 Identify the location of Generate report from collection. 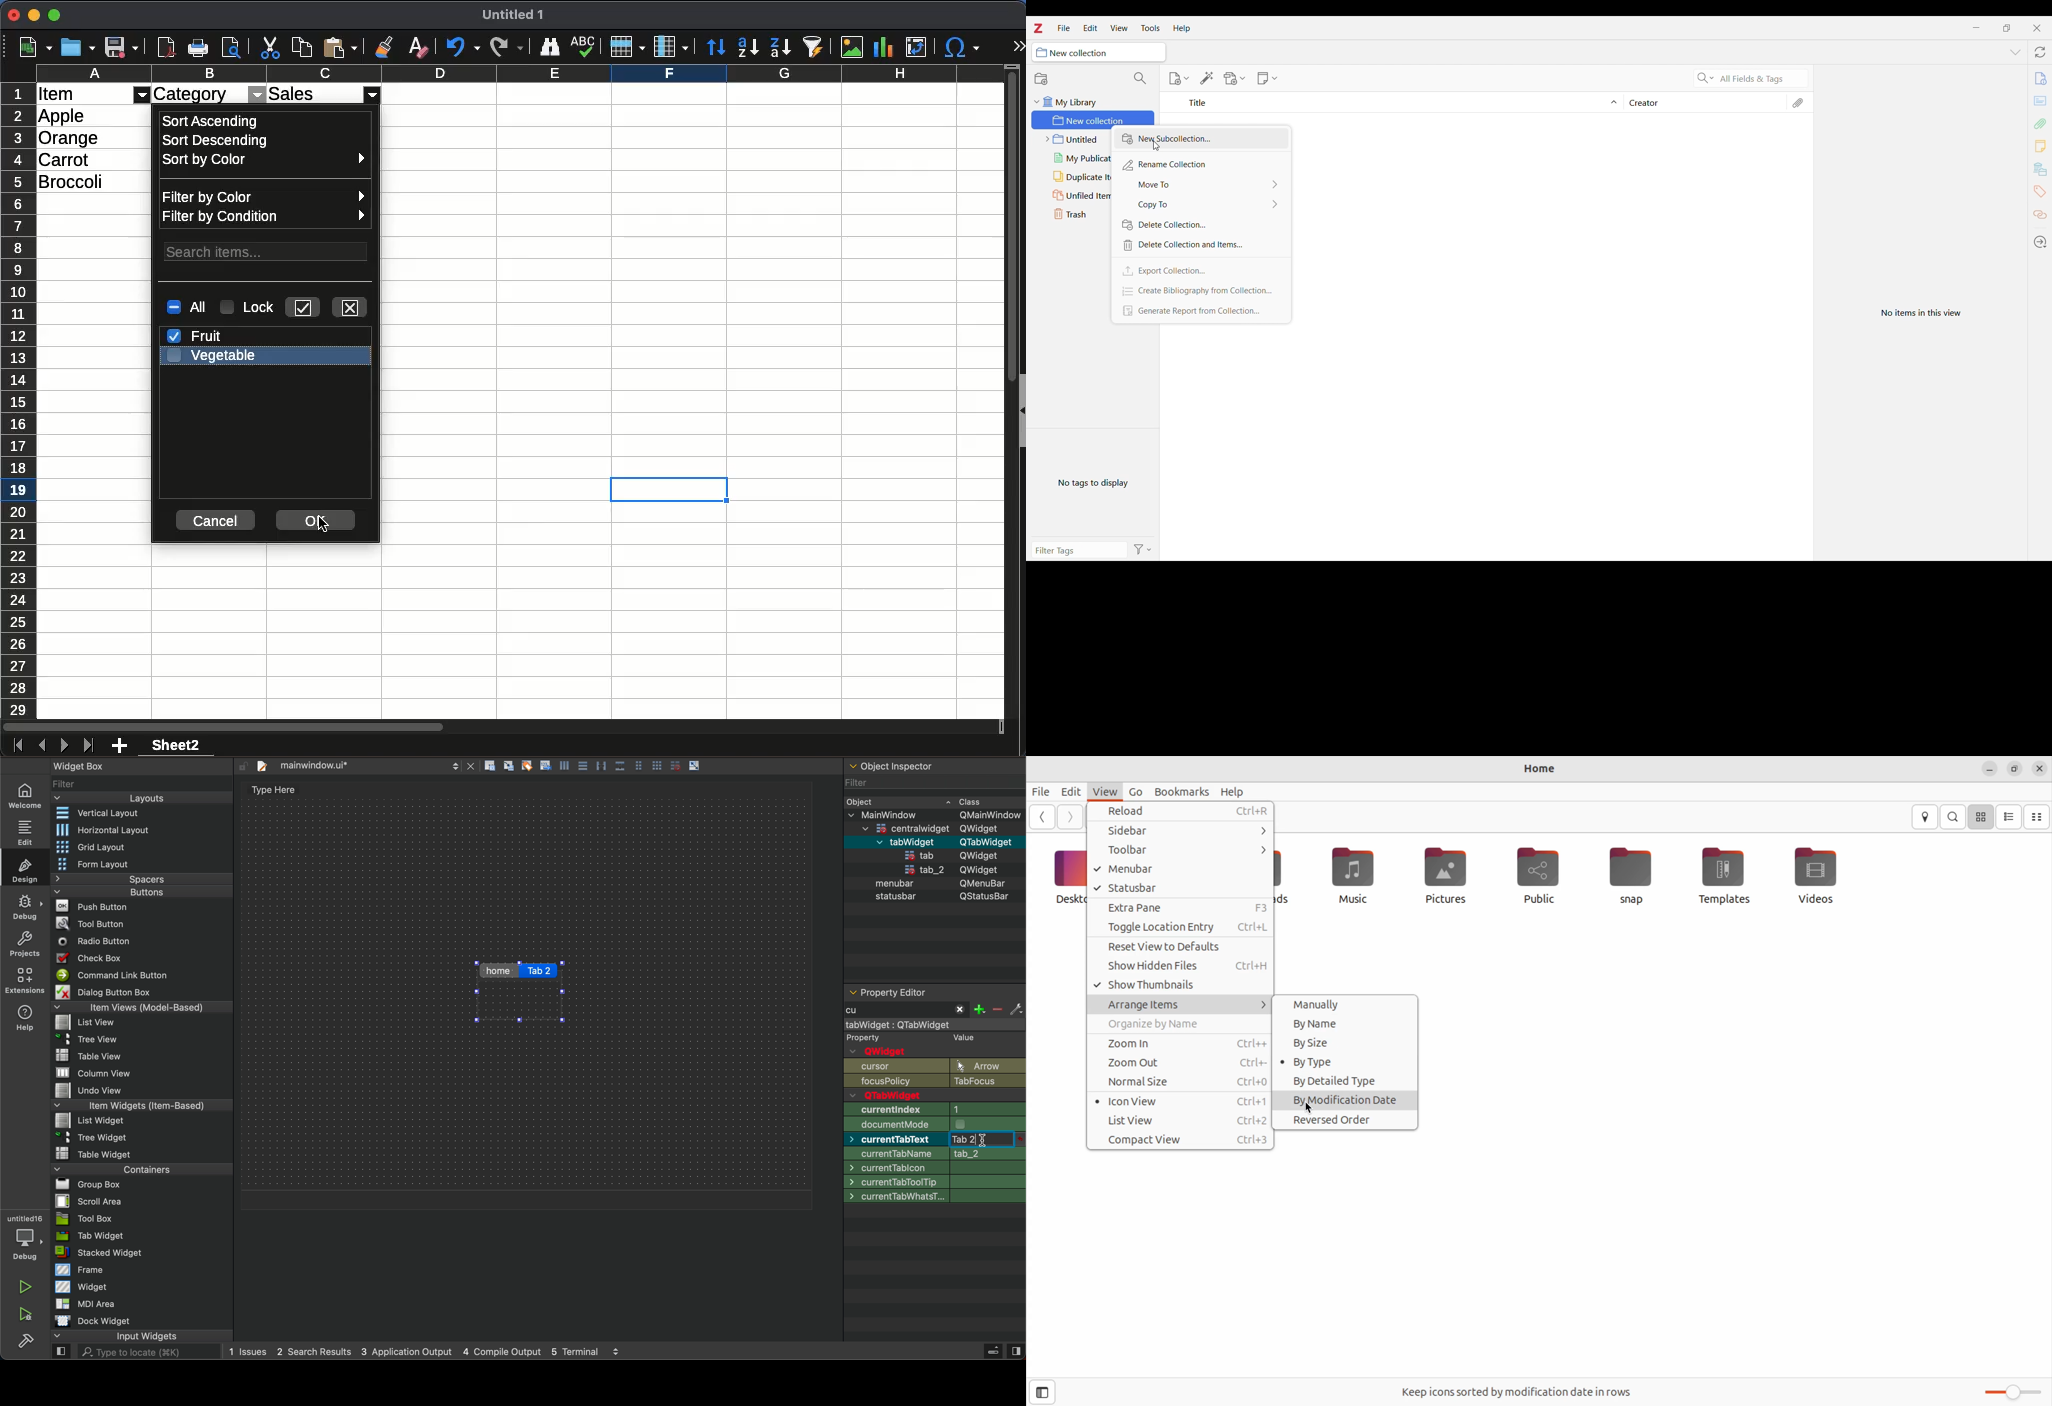
(1201, 311).